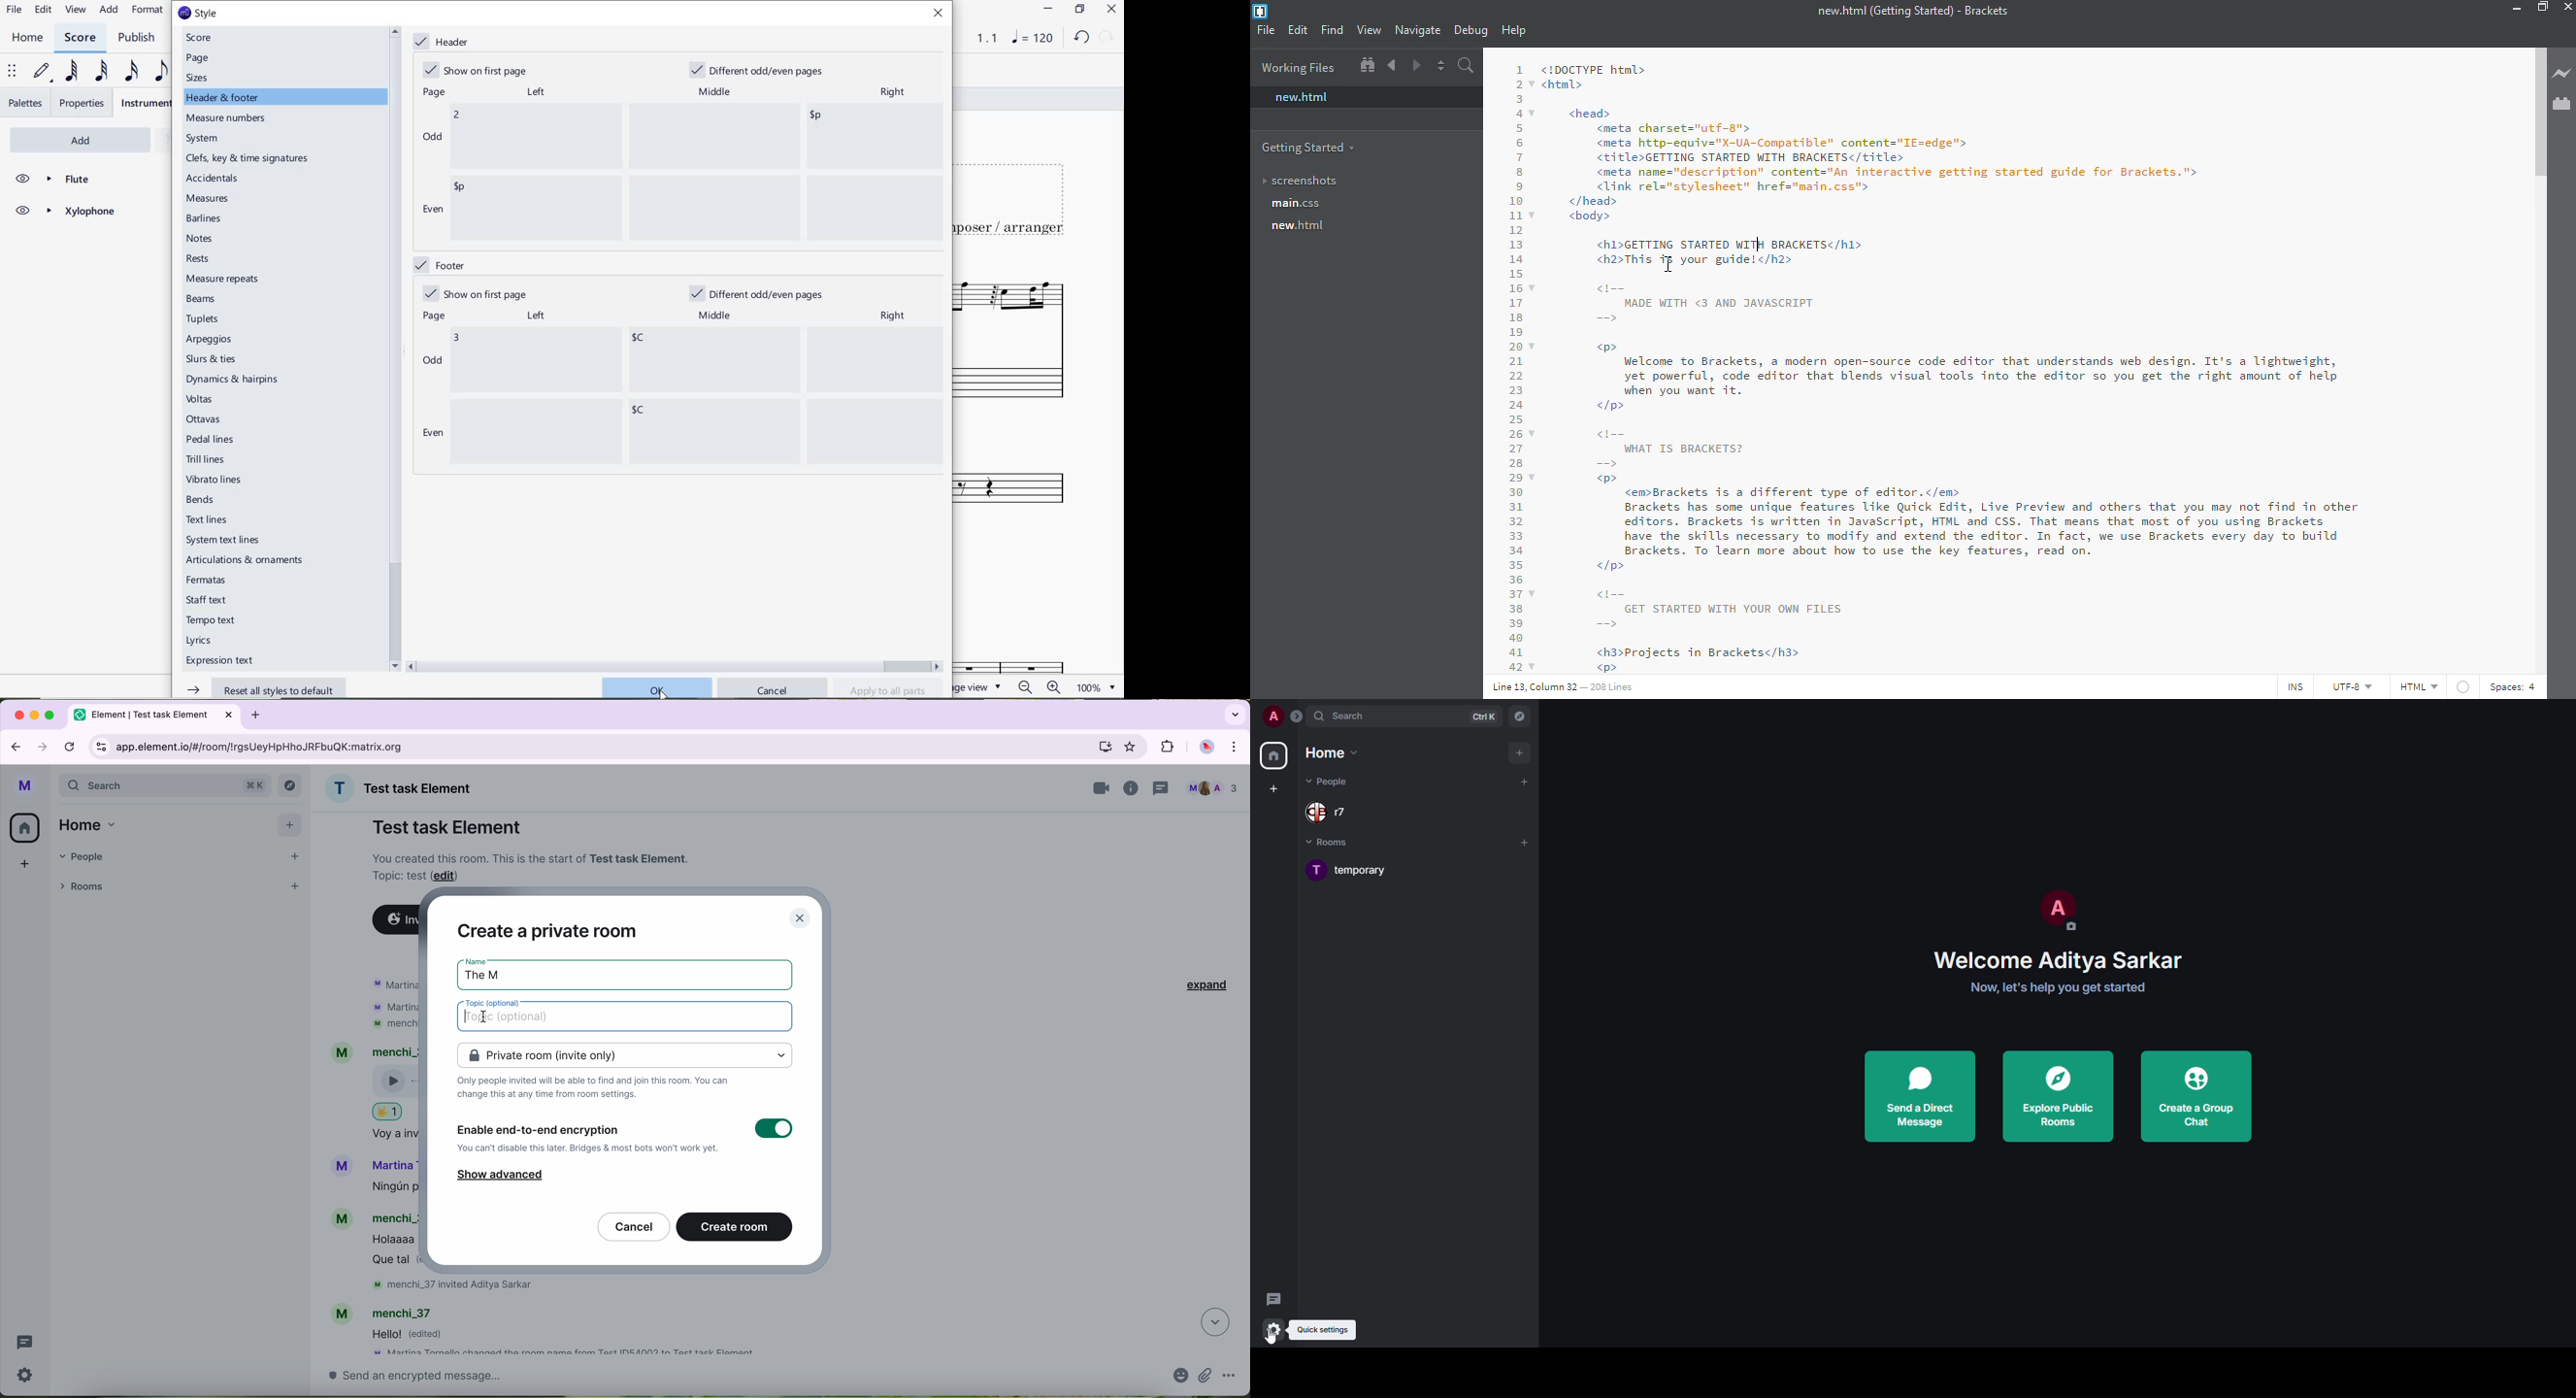 The image size is (2576, 1400). I want to click on <!DOCTYPE html>
 <heal>
<head>

meta charset-rutf-ars

<heta hitp-equiv="X-U-Conpatible" content="IE-edge">

CEit1e>GETTING STARTED WITH BRACKETS</title>

<meta name="description” content="An interactive getting started guide for Brackets."

<link rel="stylesheet" href="main.css">

<head>

<body>

<hI>GETTING STARTED Wil BRACKETS</h1>

ha>This is your guidet</hz>
Ph

WADE WITH <3 AND JAVASCRIPT
EN, so click(1883, 193).